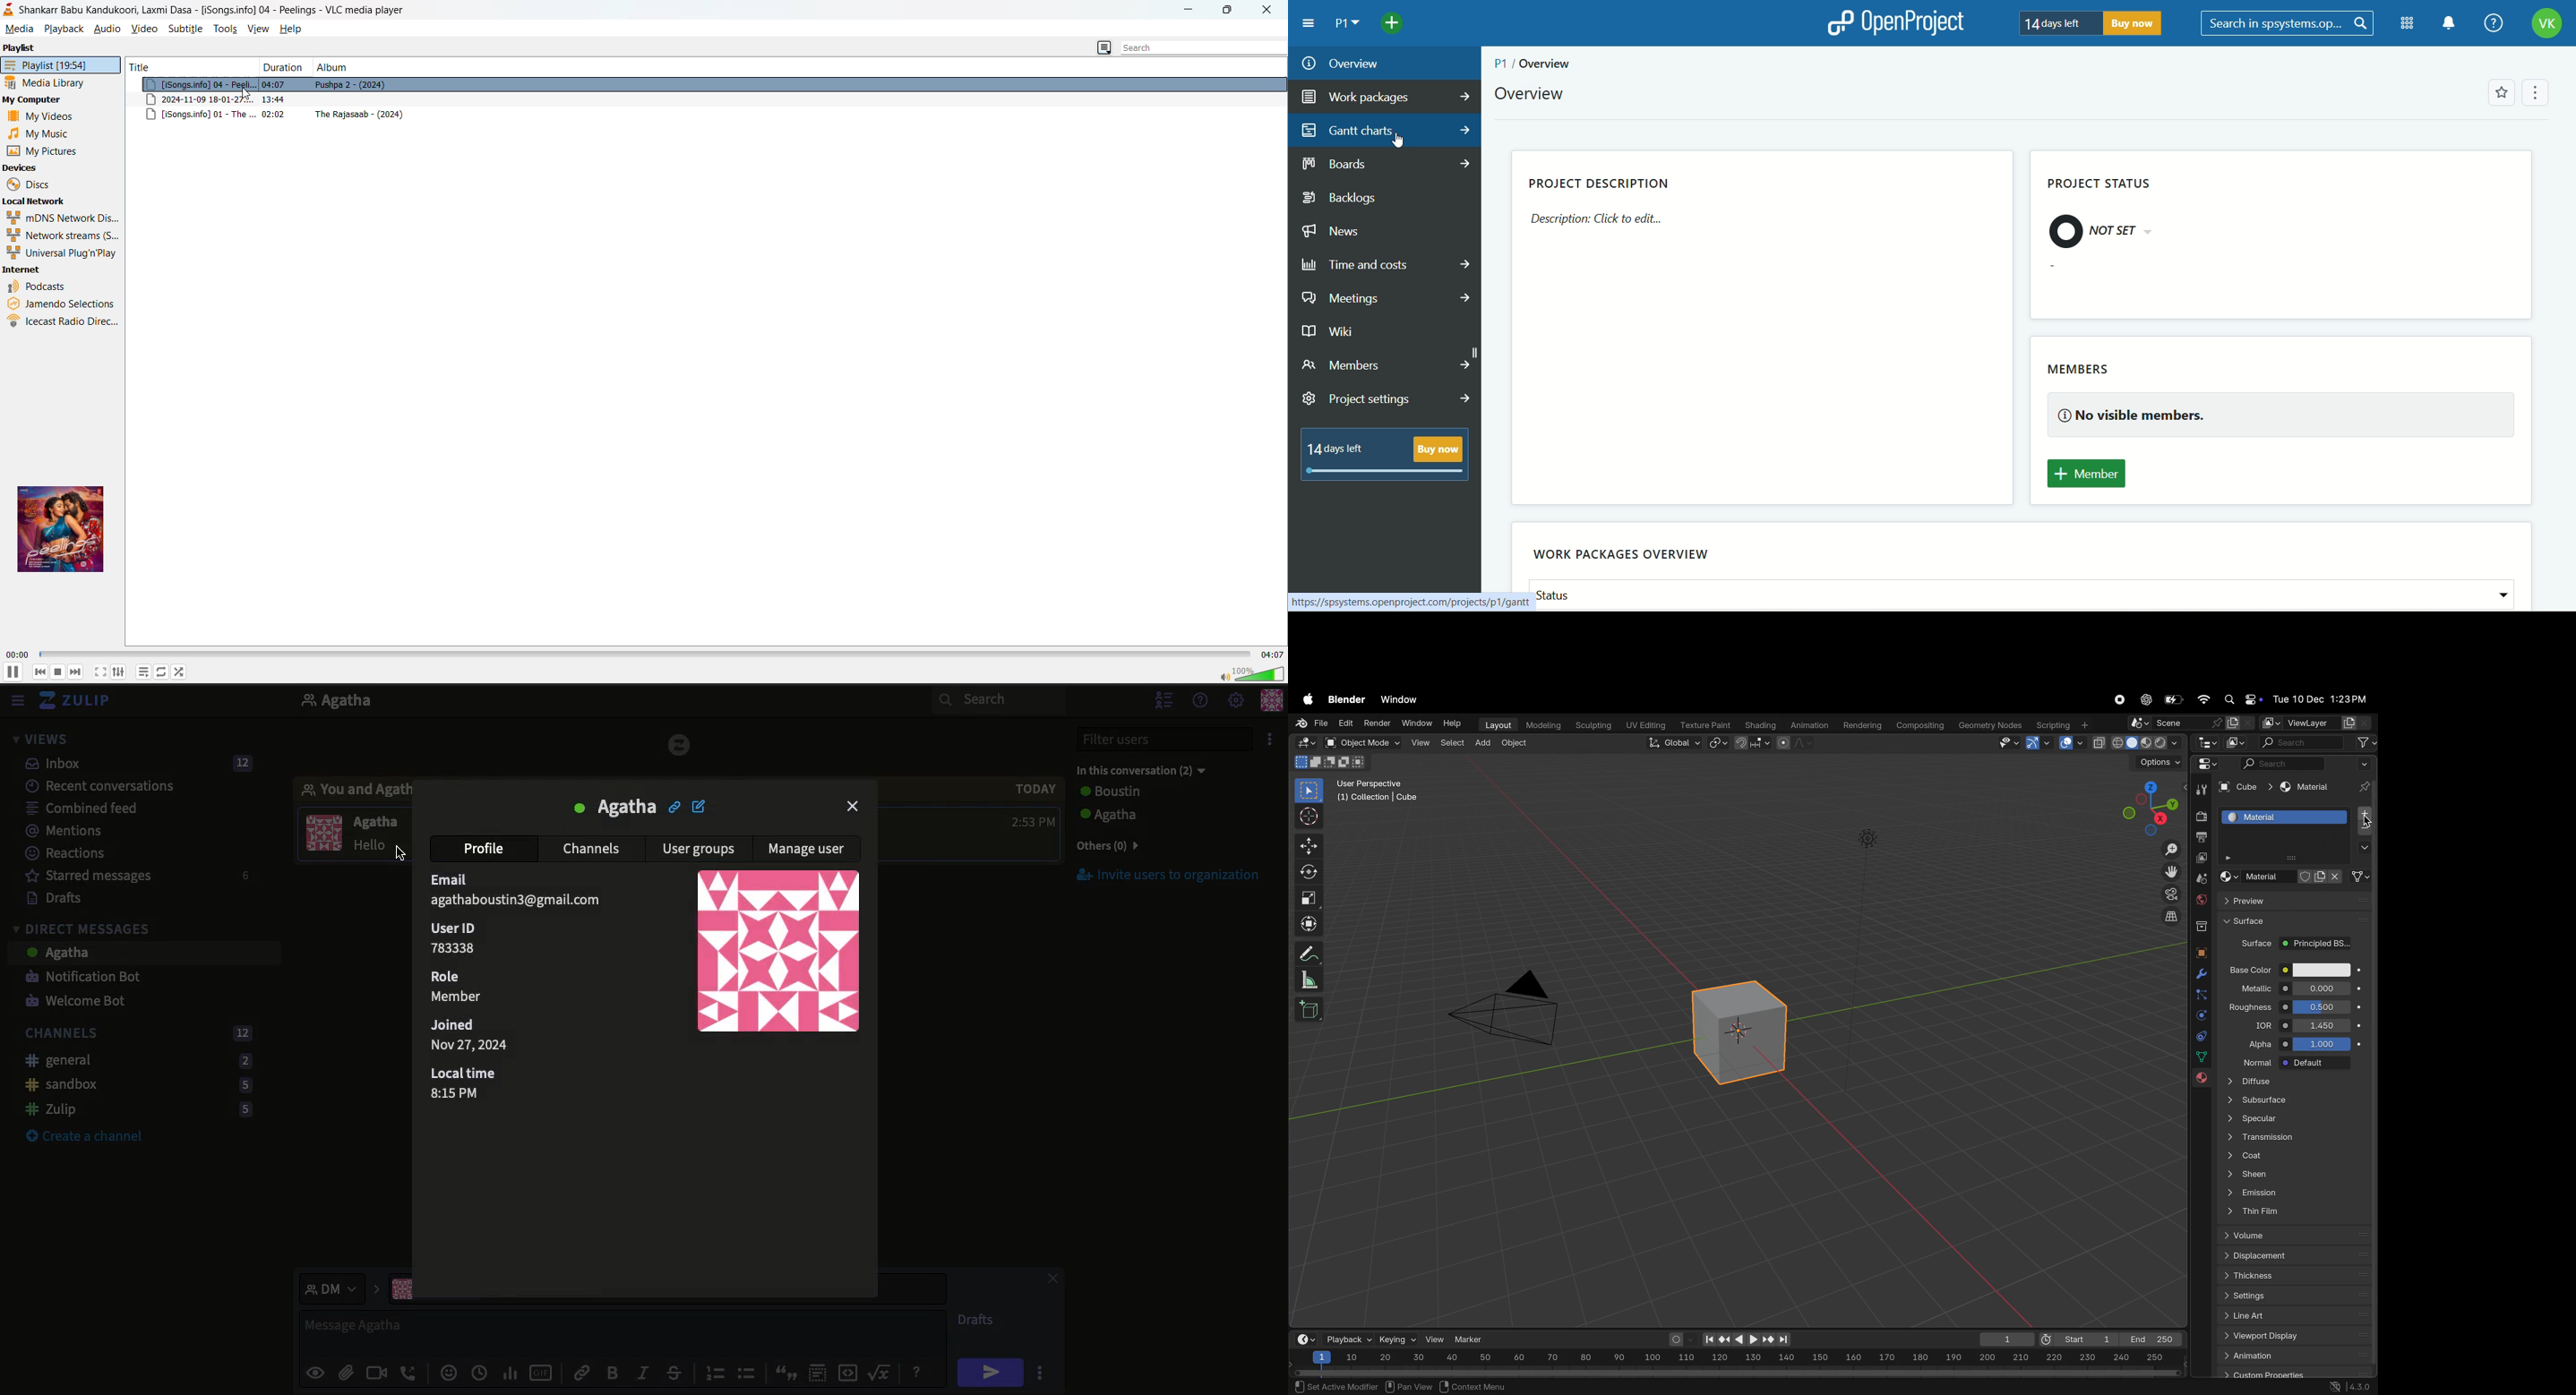 The image size is (2576, 1400). Describe the element at coordinates (1154, 794) in the screenshot. I see `Users` at that location.